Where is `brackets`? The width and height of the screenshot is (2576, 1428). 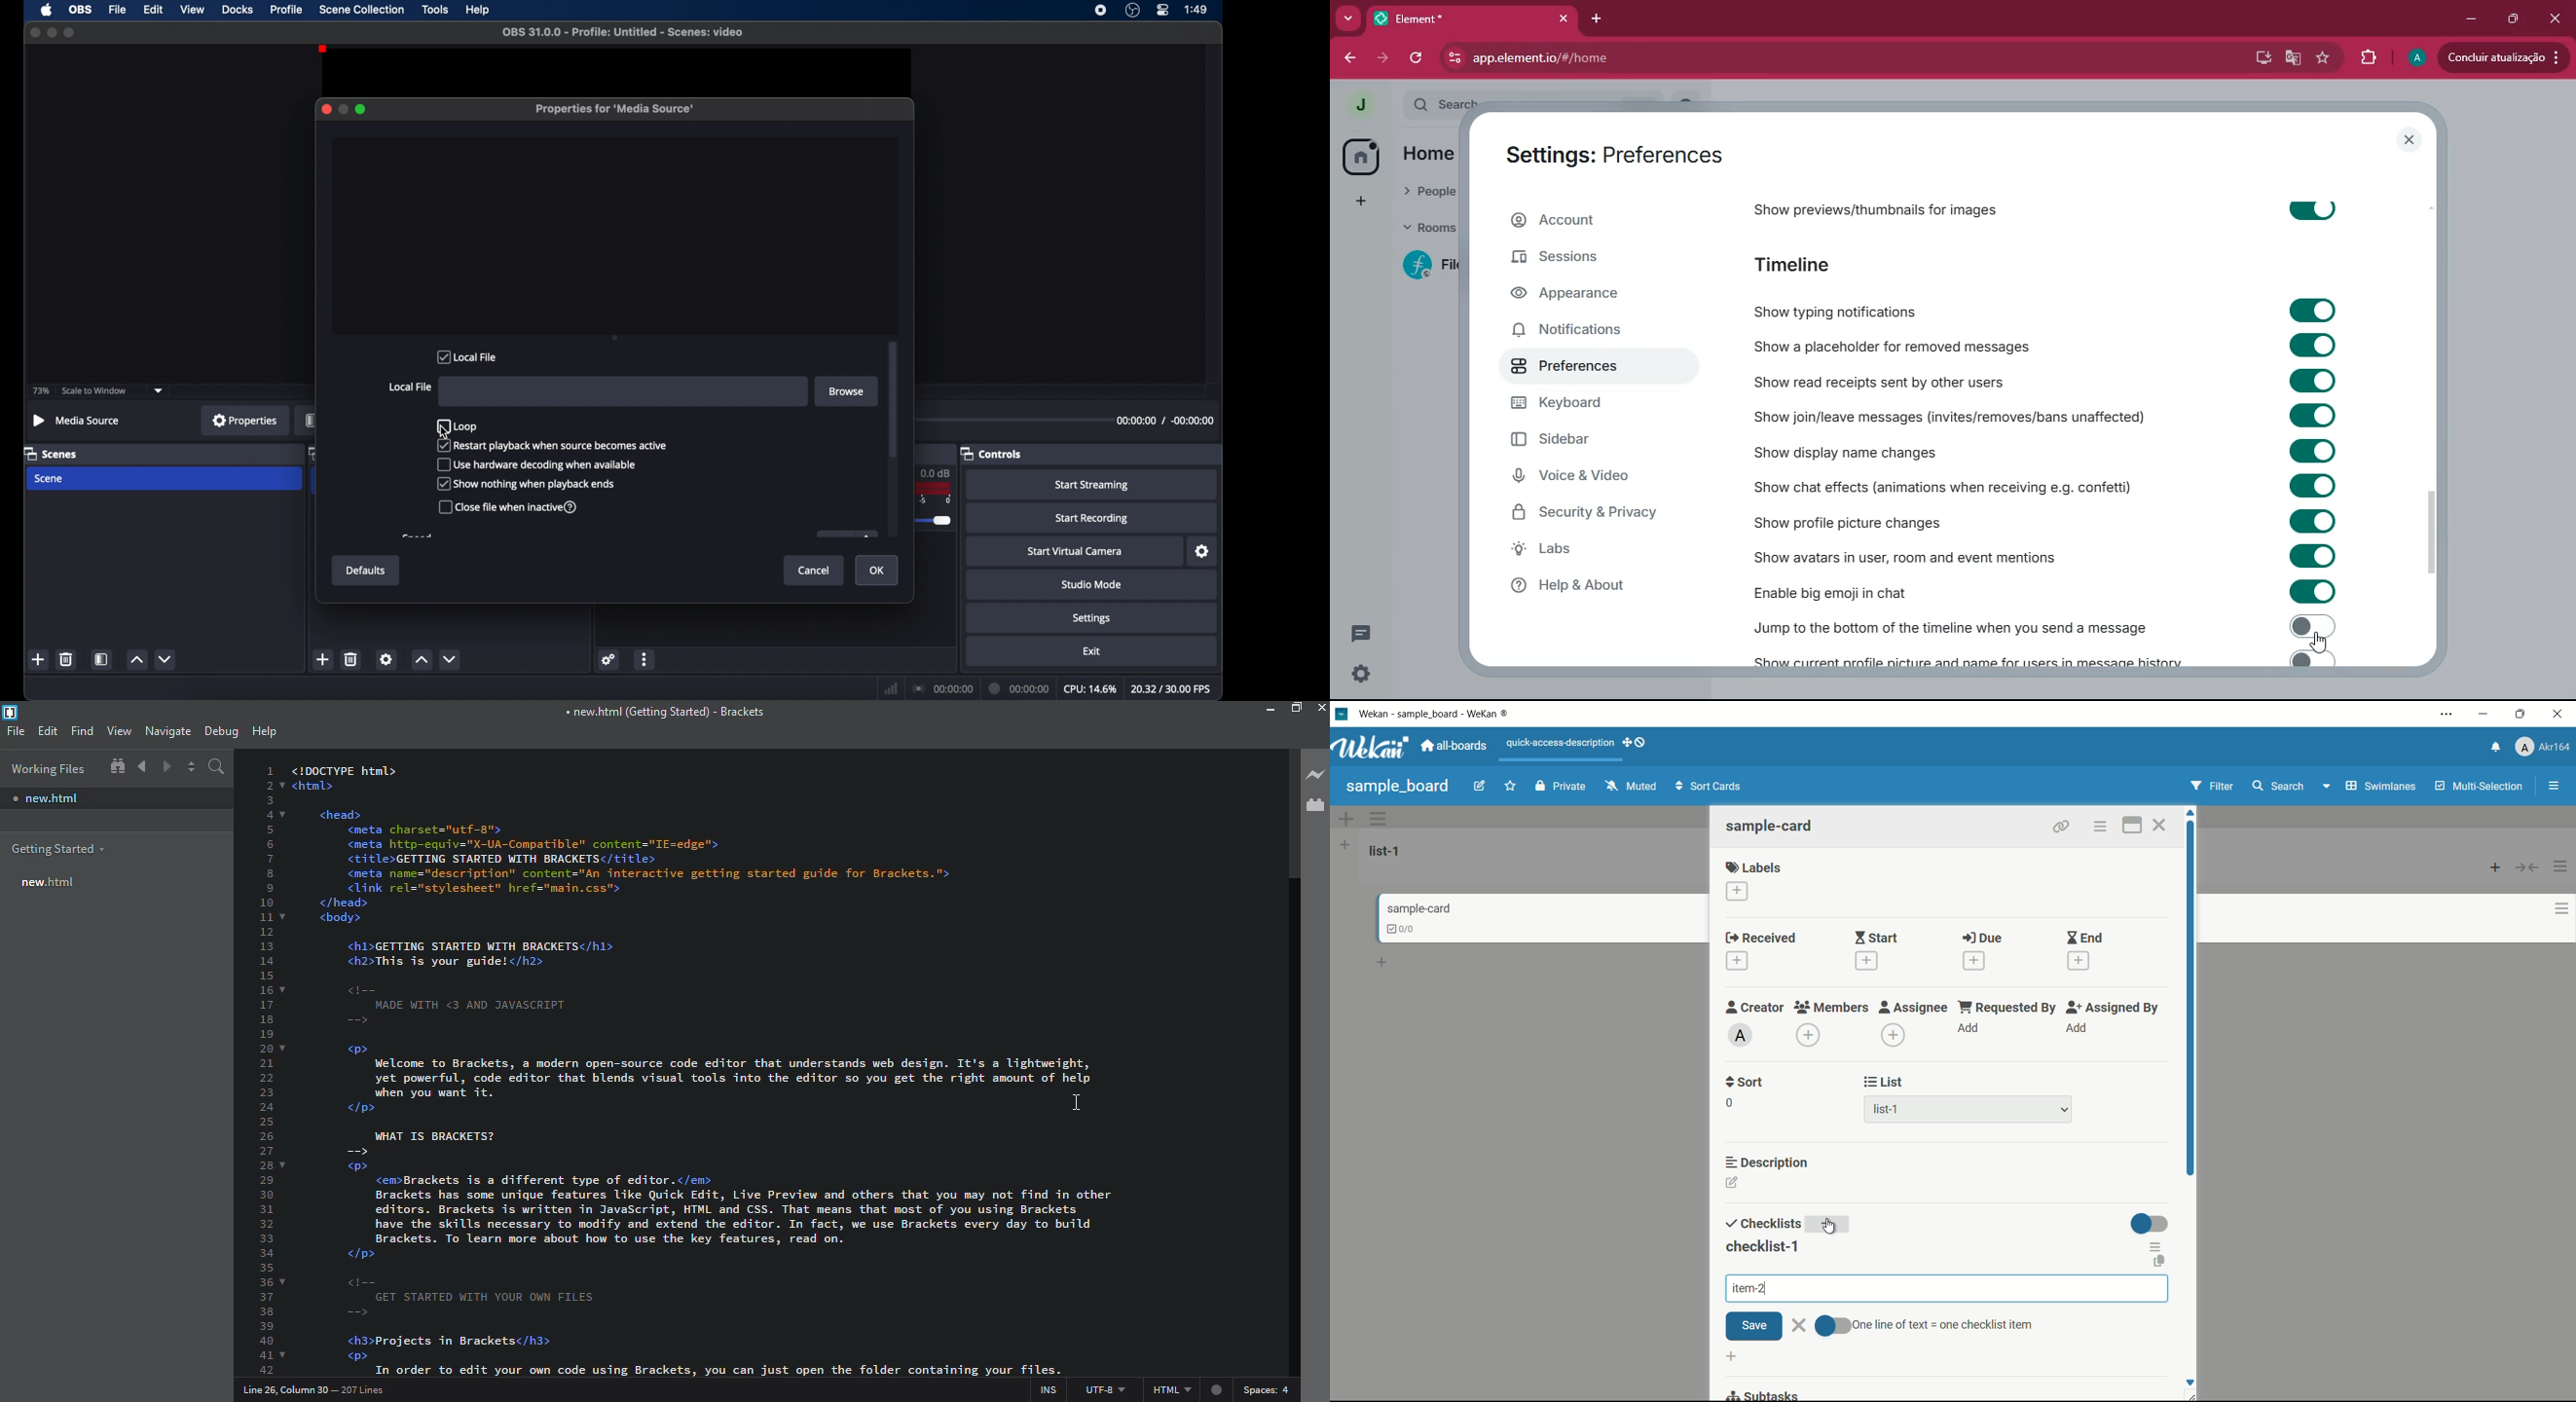 brackets is located at coordinates (664, 712).